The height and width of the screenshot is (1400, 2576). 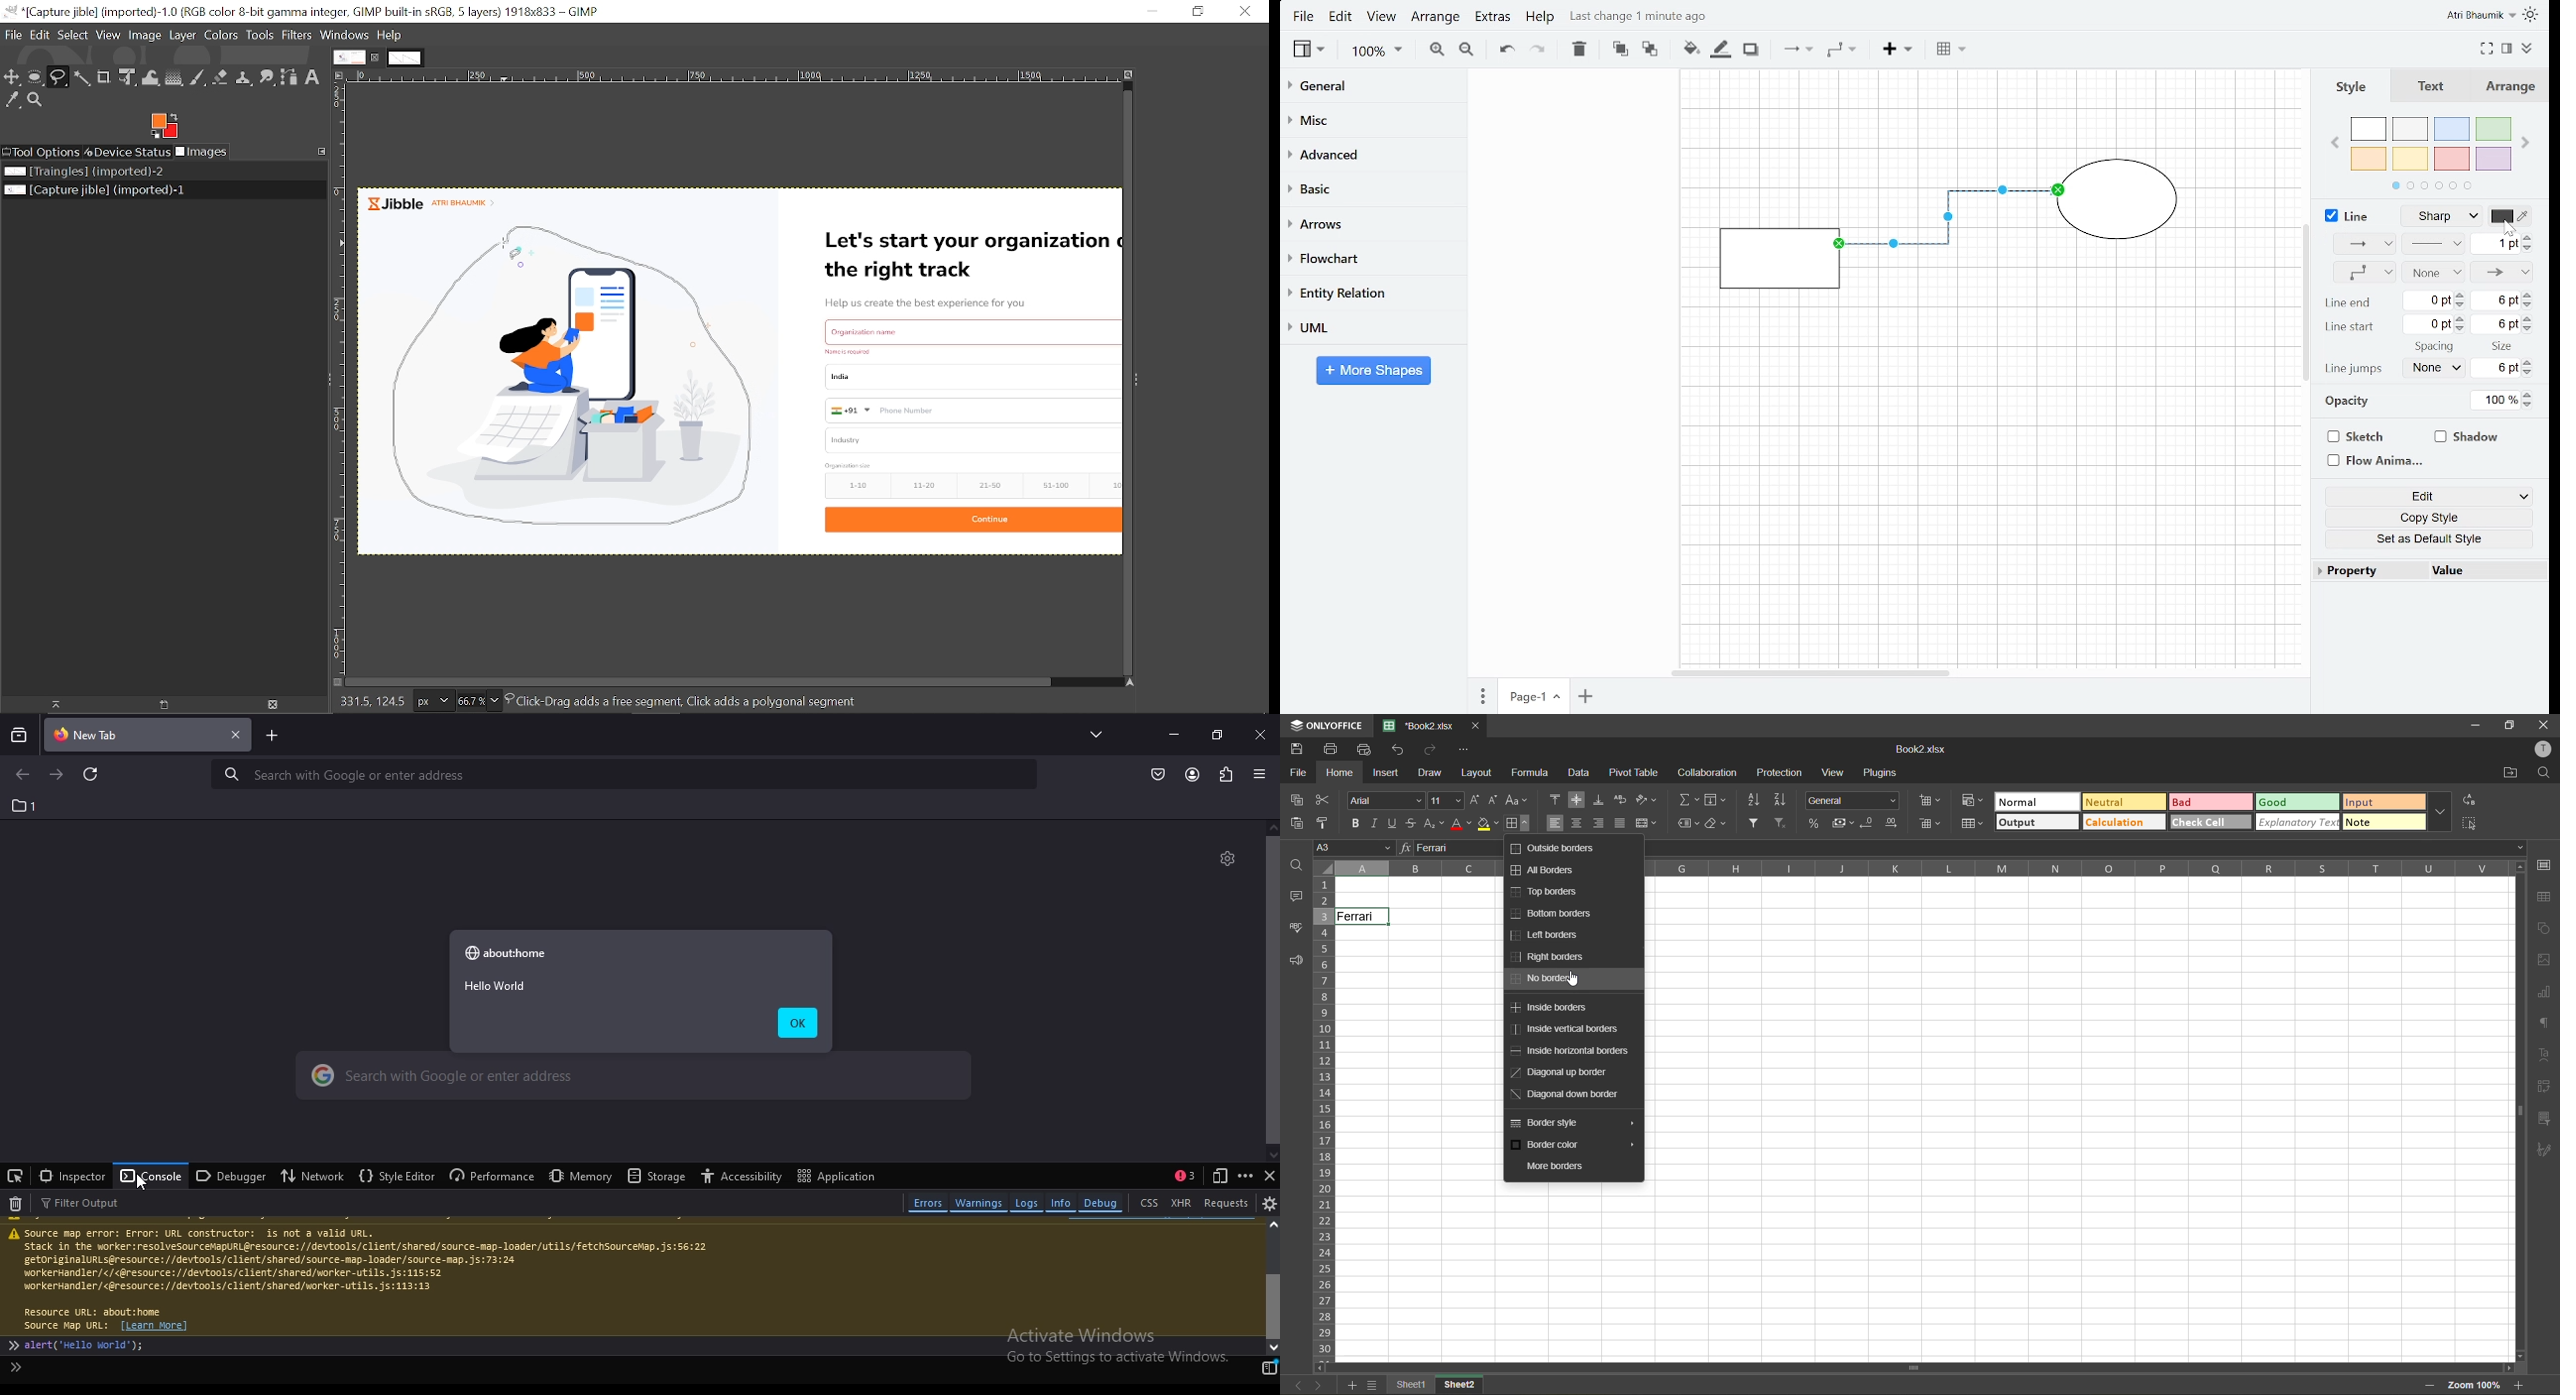 What do you see at coordinates (1553, 1166) in the screenshot?
I see `more borders` at bounding box center [1553, 1166].